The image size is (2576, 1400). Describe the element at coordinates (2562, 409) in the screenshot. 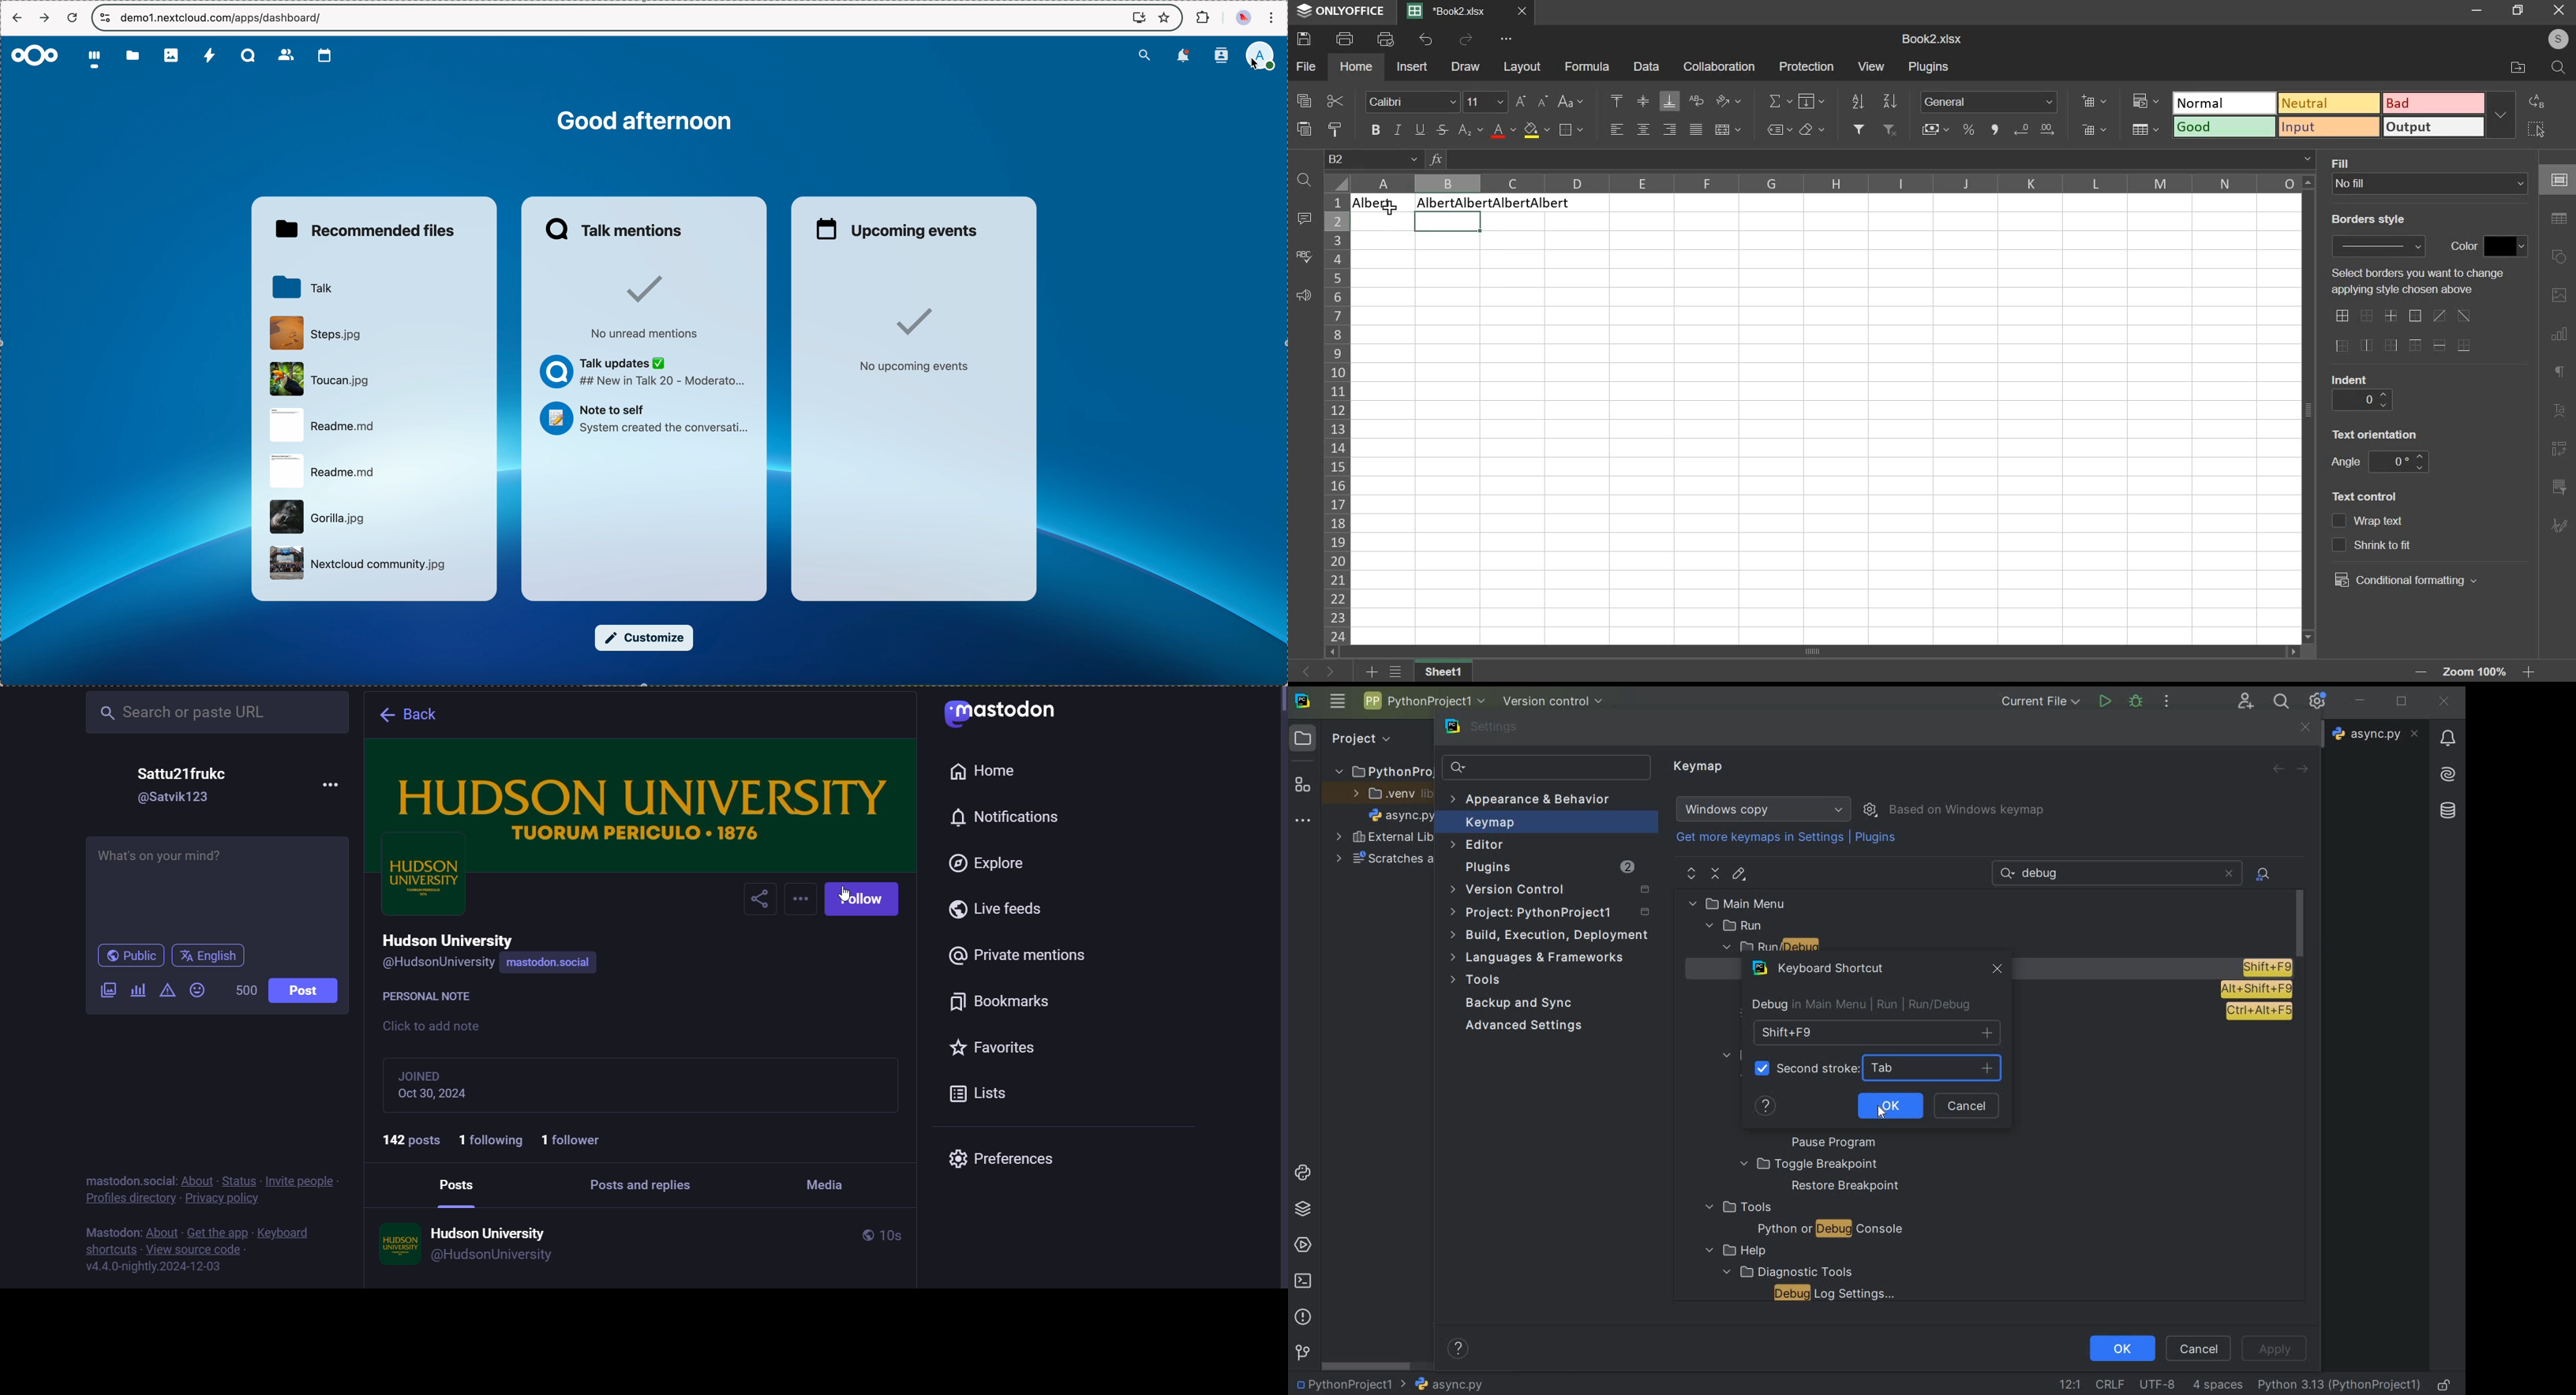

I see `text art settings` at that location.